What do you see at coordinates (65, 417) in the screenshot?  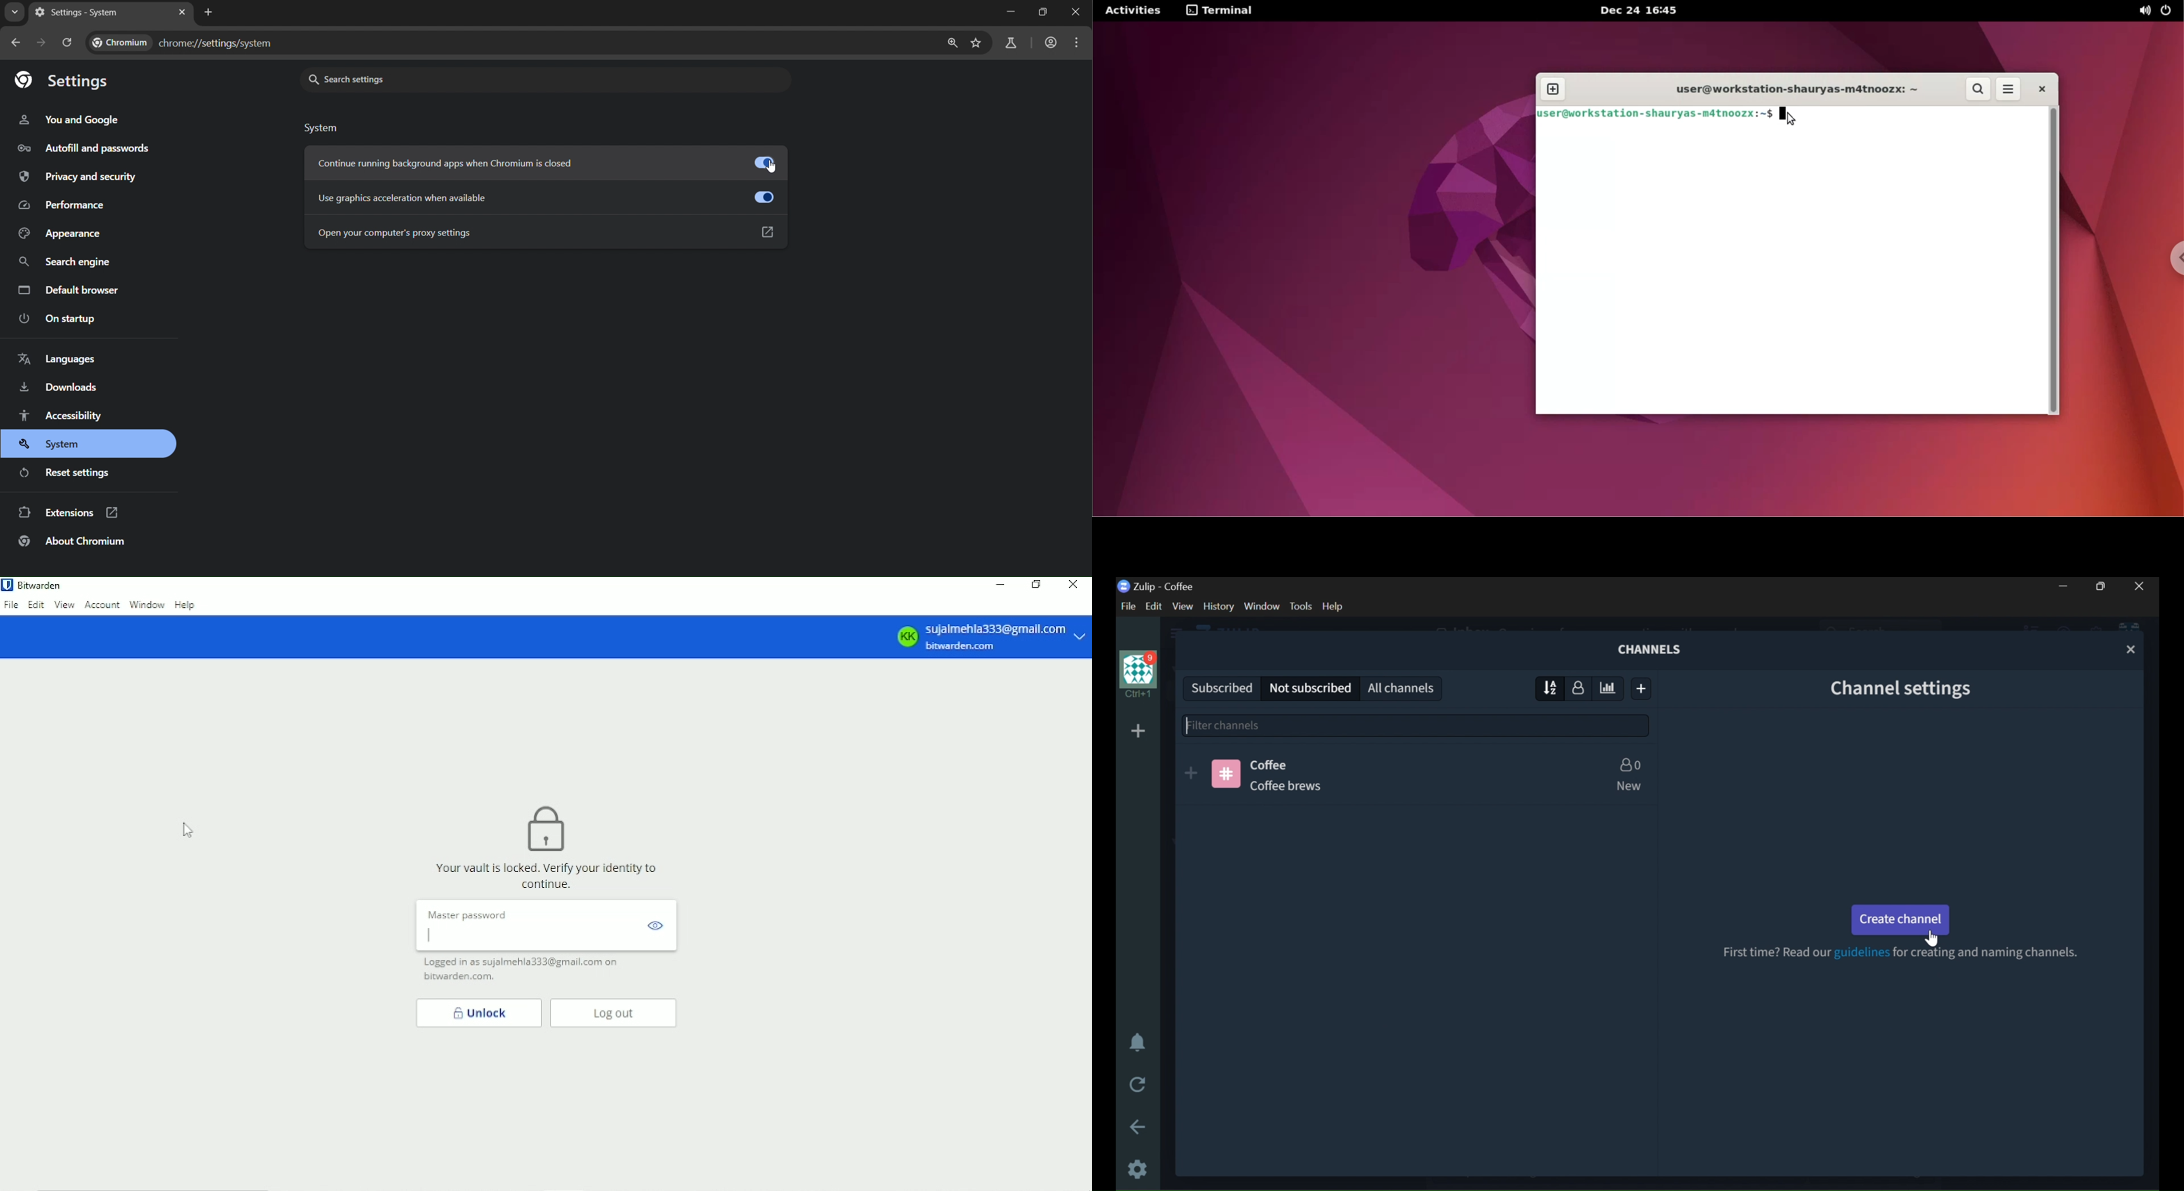 I see `accessibility` at bounding box center [65, 417].